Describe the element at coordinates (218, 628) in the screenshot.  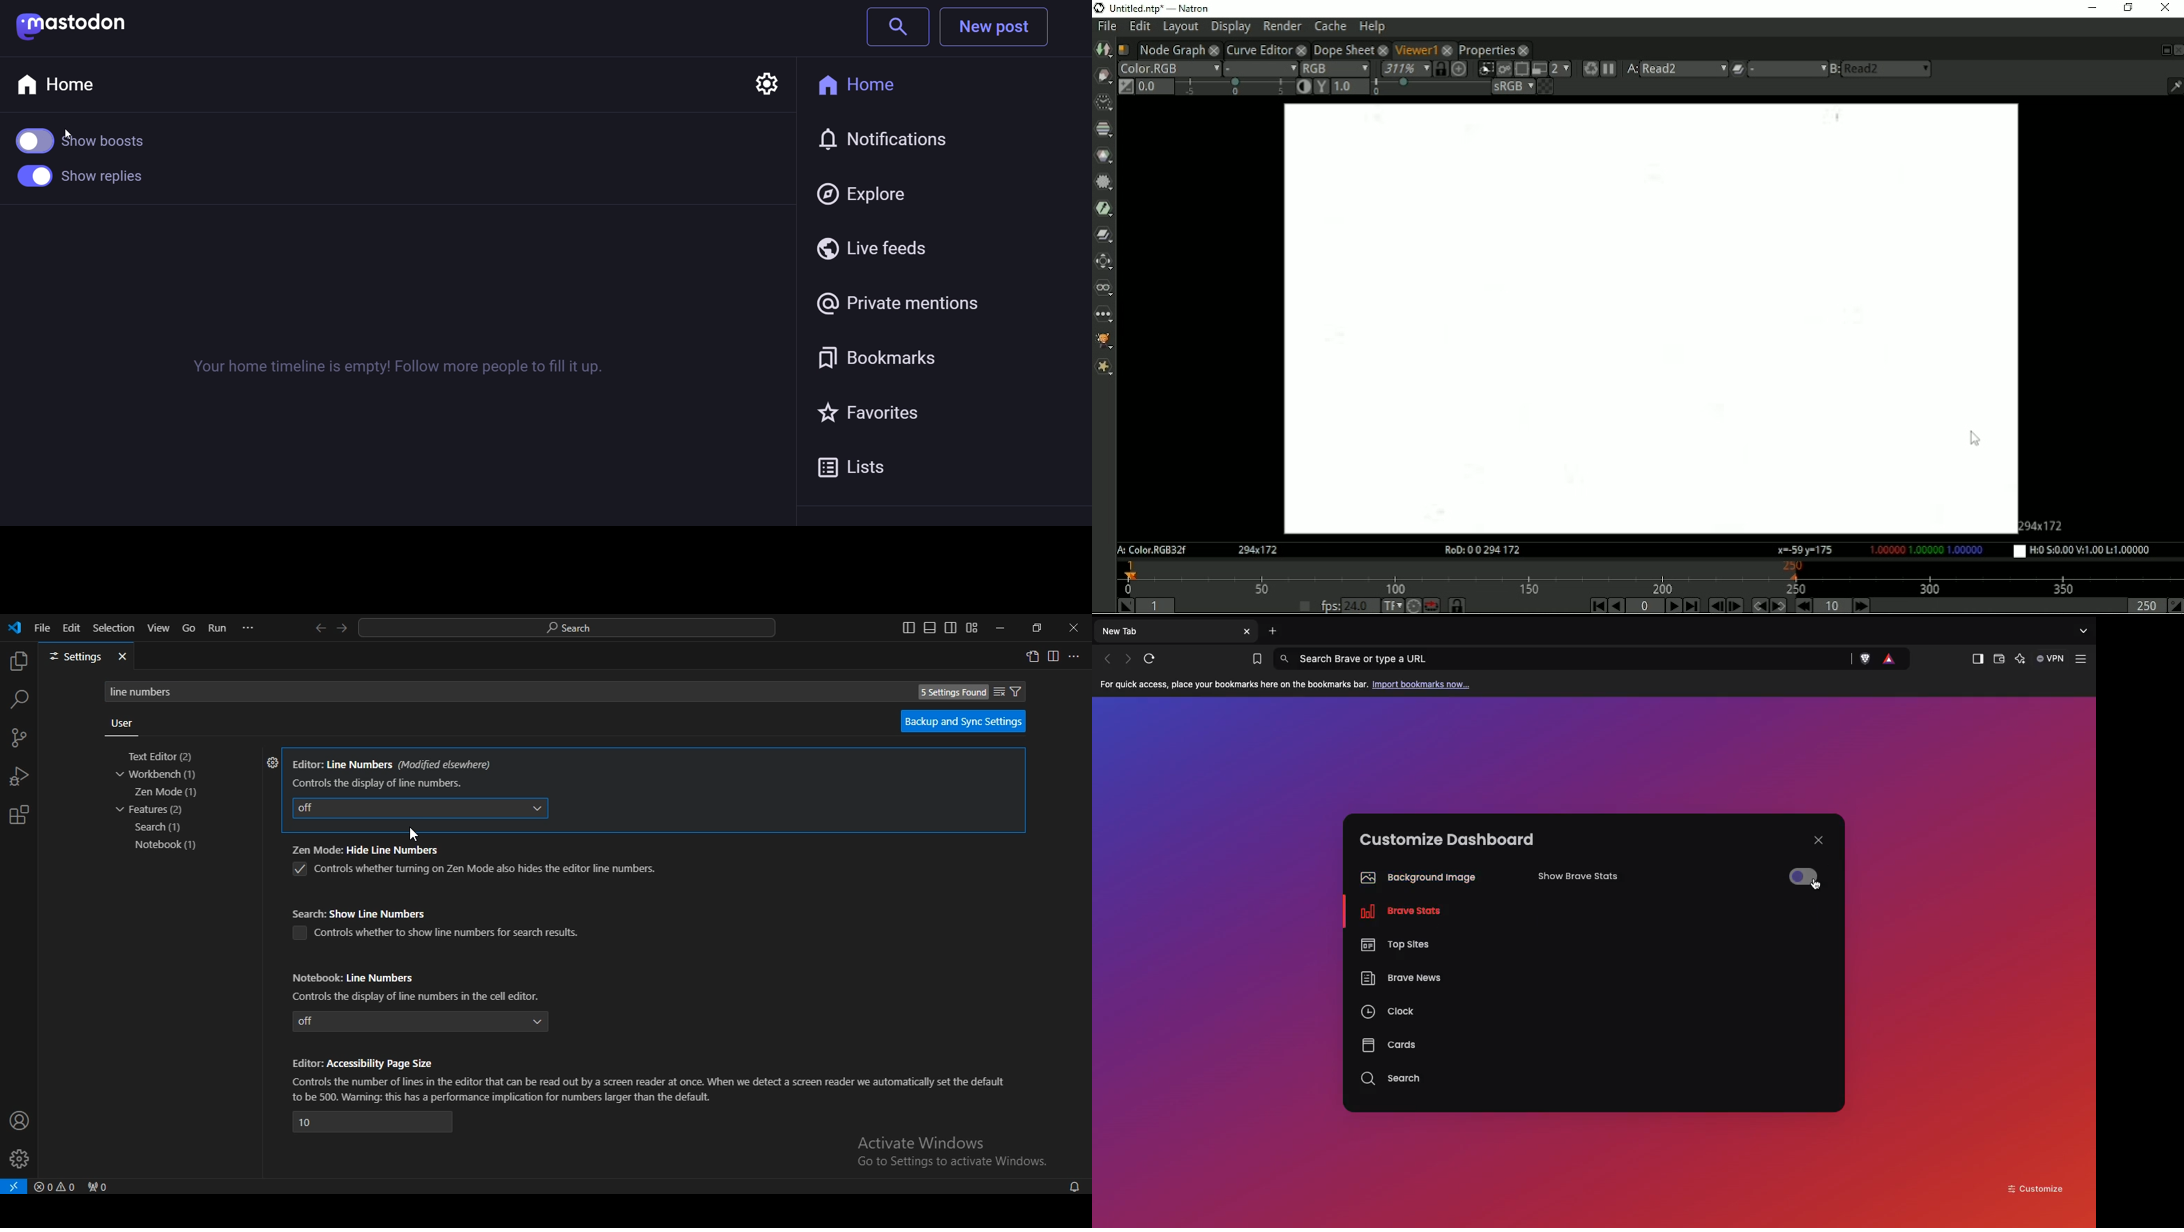
I see `run` at that location.